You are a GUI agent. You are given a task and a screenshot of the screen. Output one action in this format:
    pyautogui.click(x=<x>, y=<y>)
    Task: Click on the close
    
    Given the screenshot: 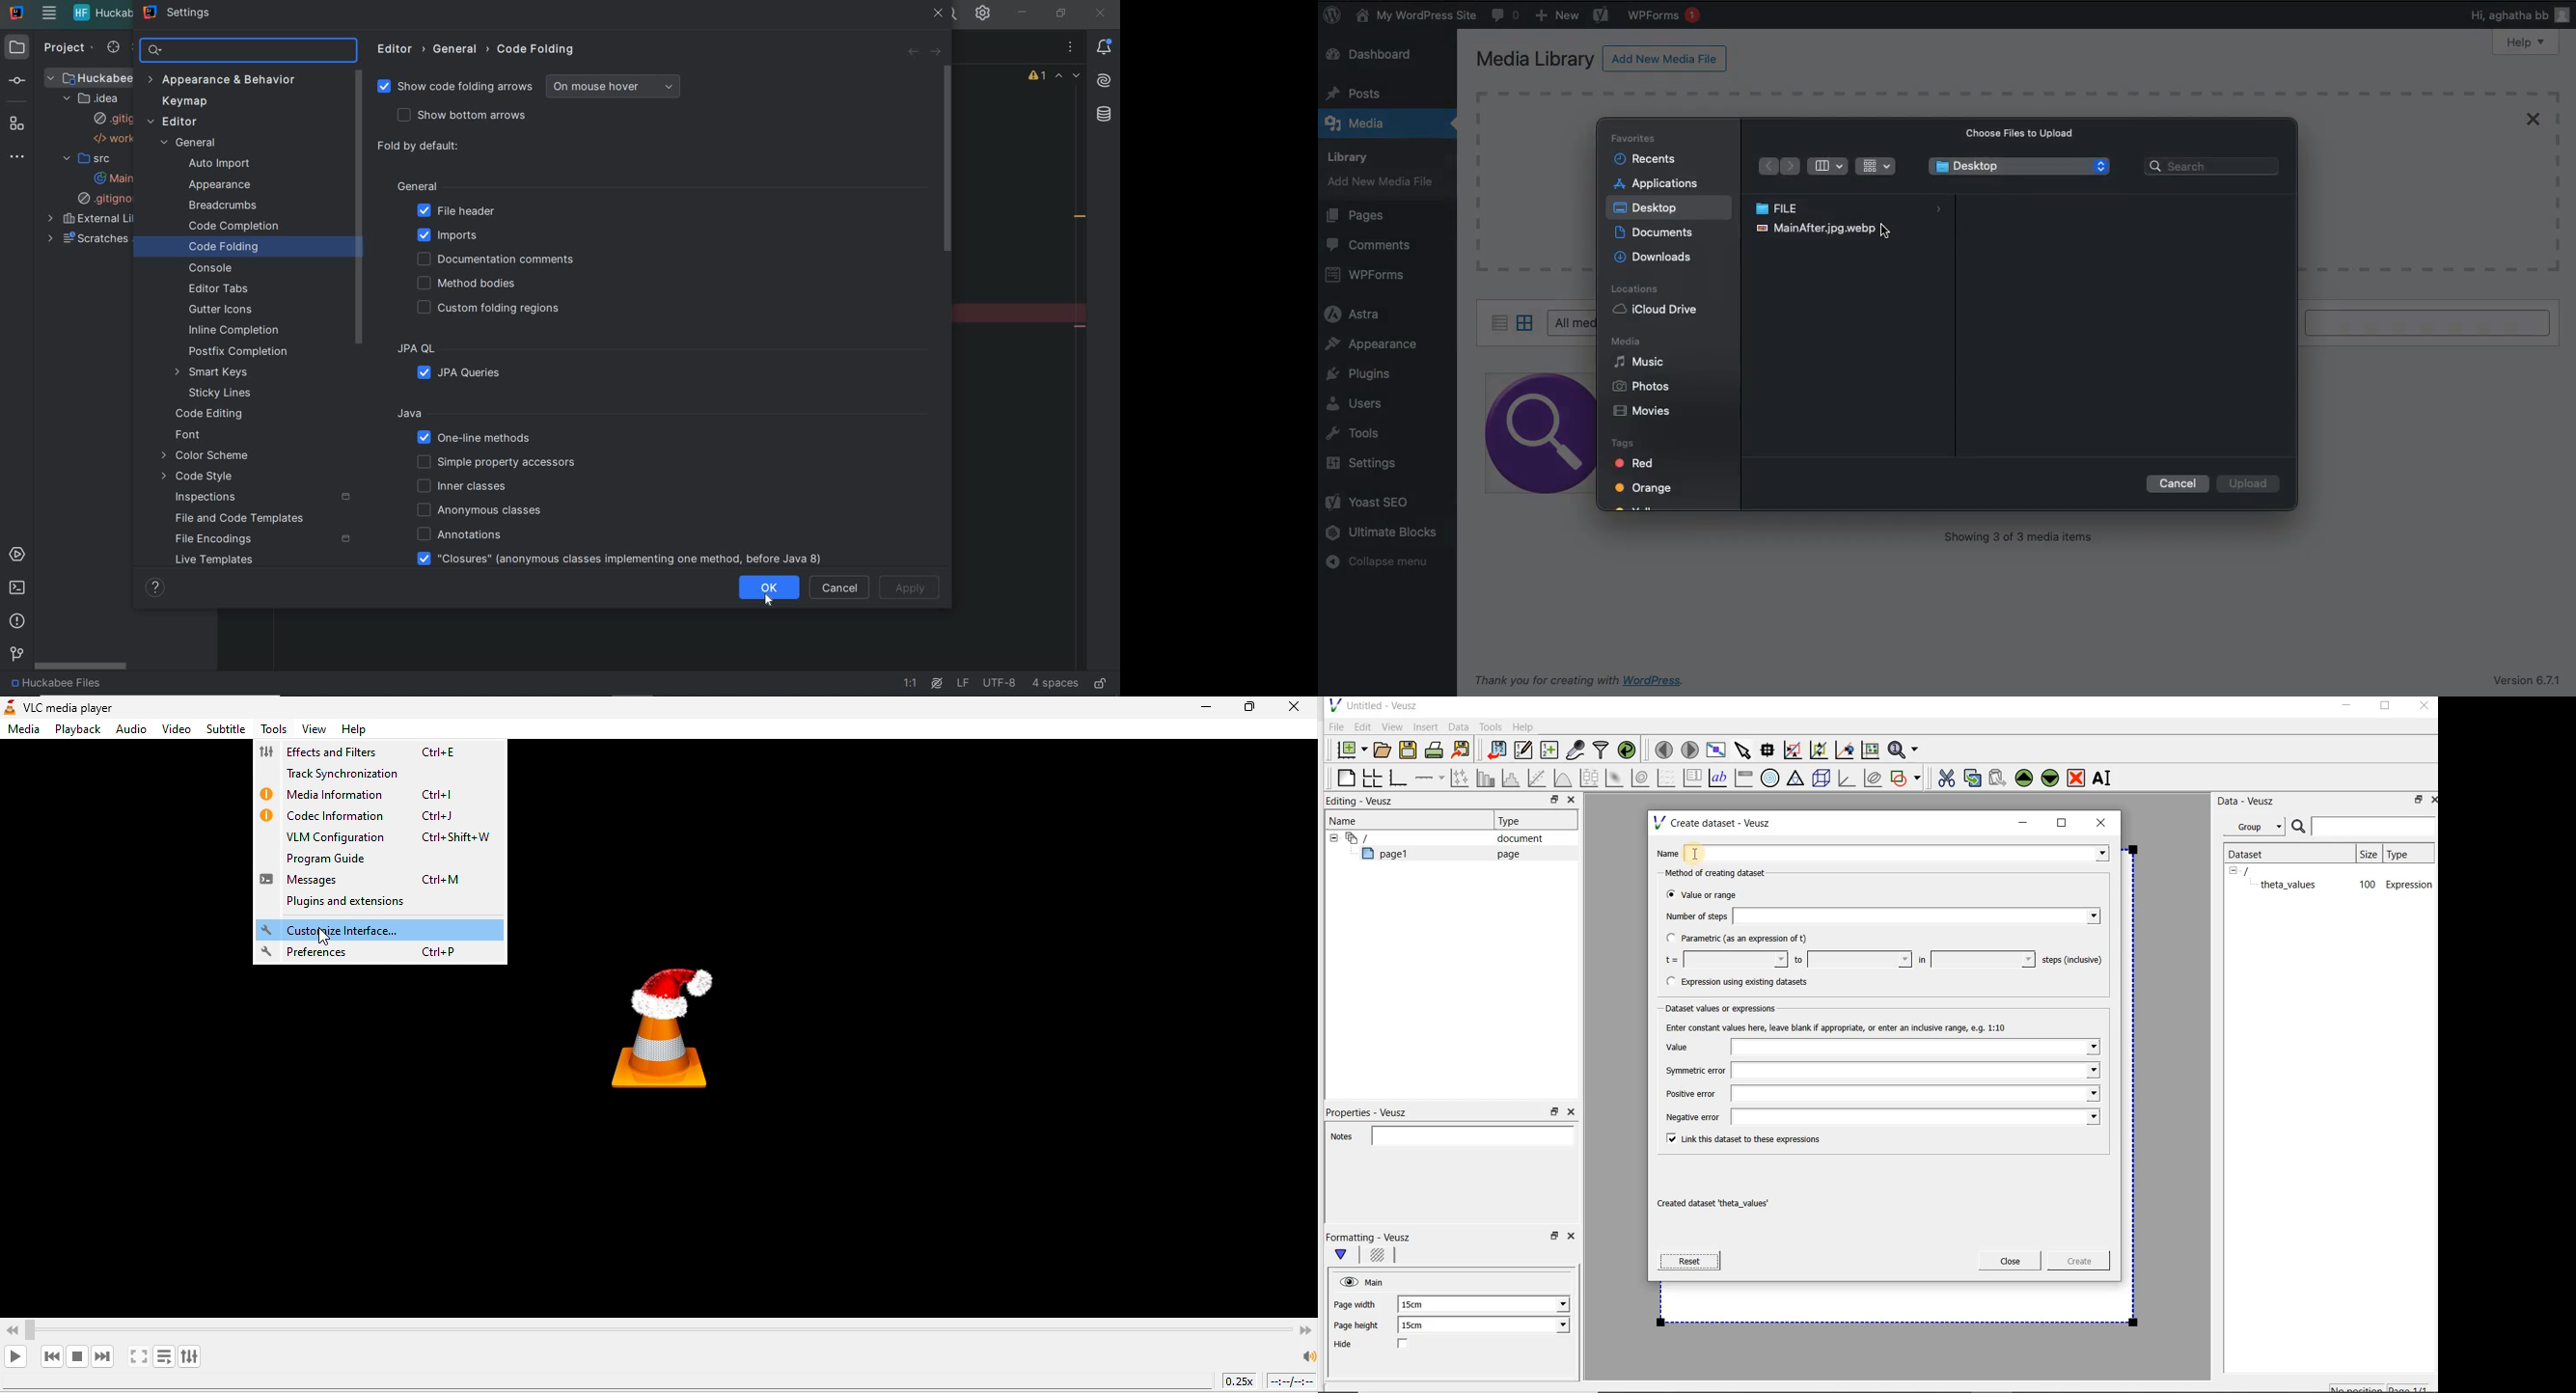 What is the action you would take?
    pyautogui.click(x=1297, y=709)
    